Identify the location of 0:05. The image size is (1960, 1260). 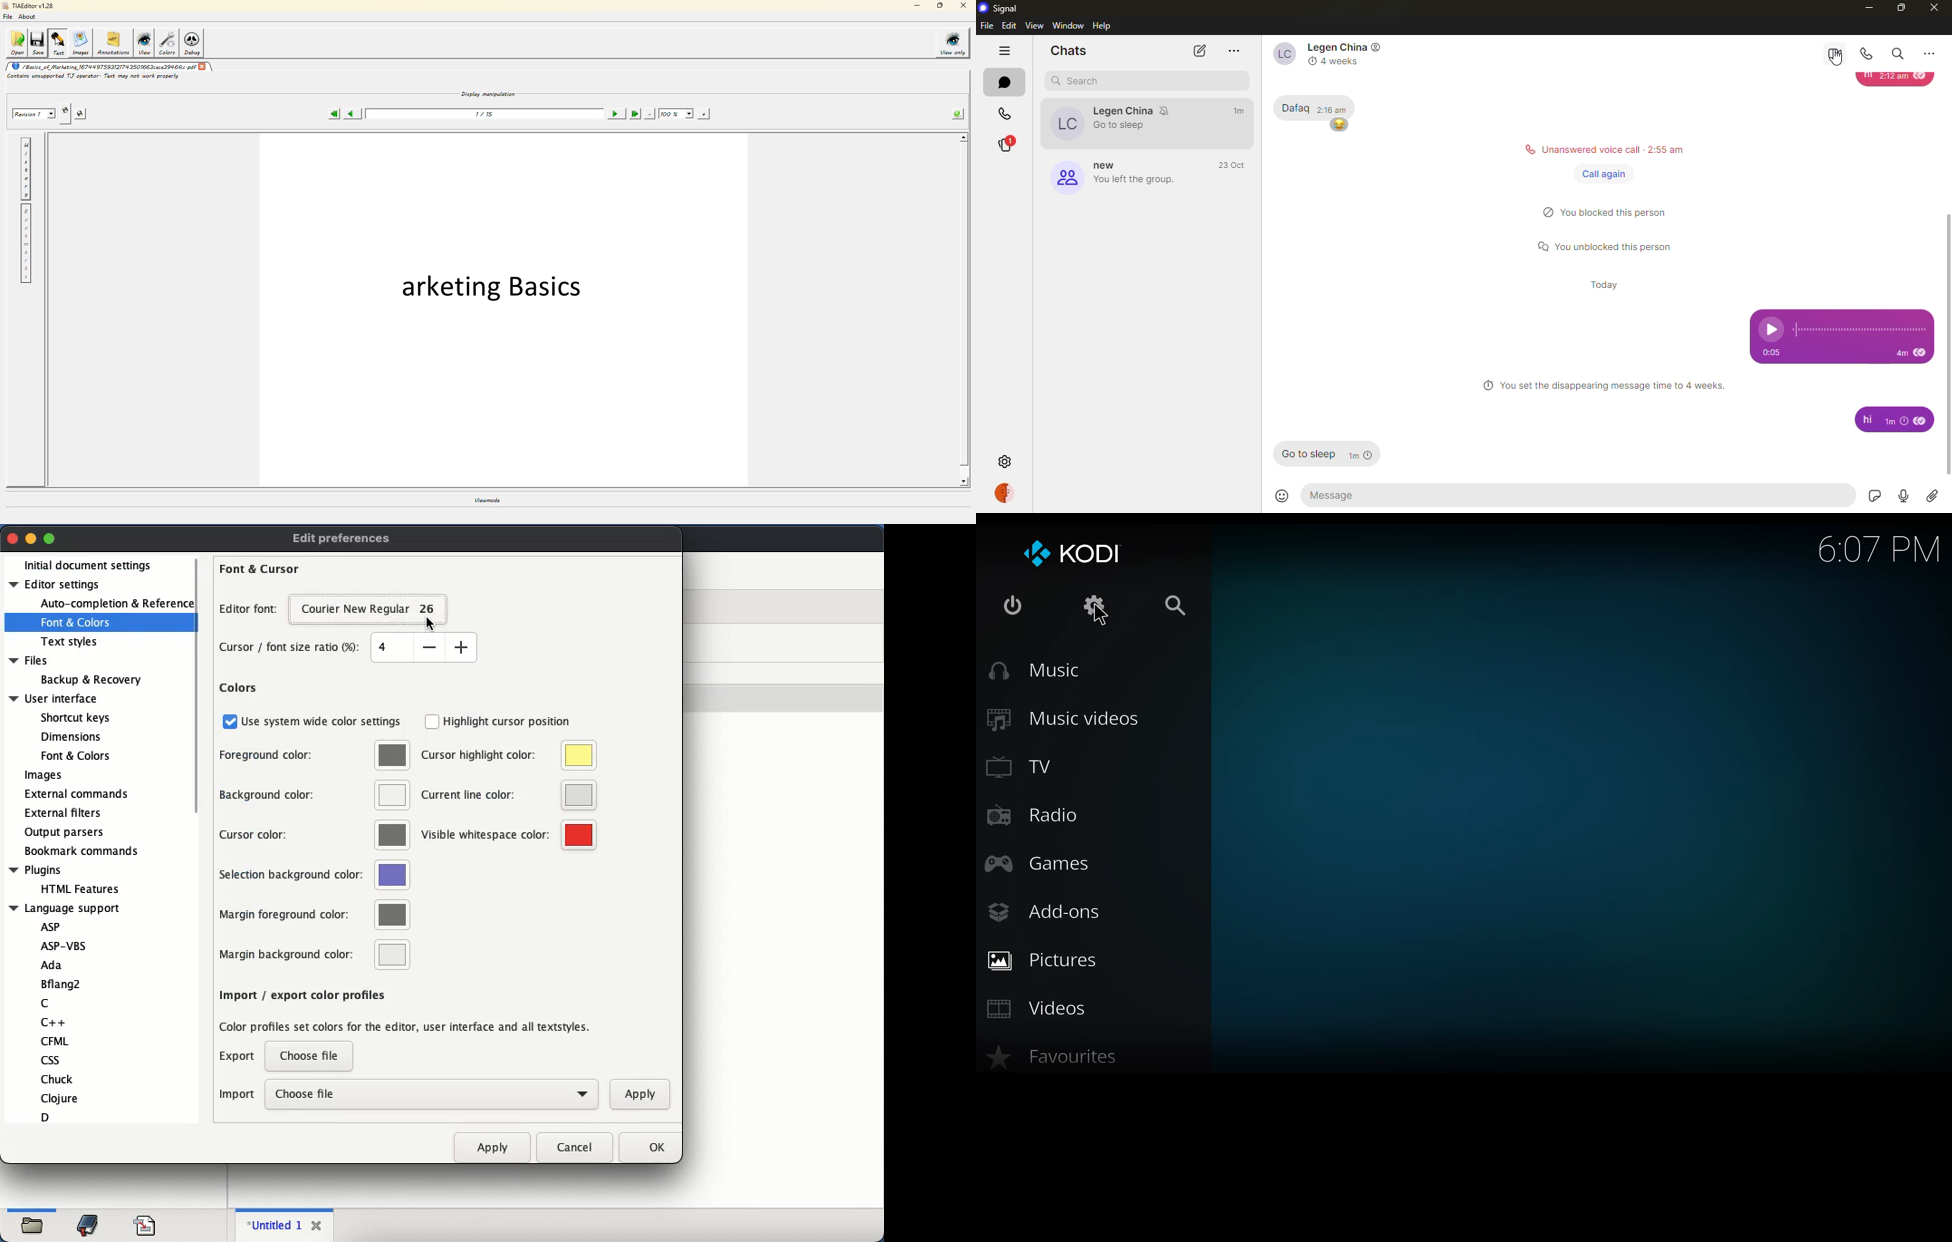
(1769, 354).